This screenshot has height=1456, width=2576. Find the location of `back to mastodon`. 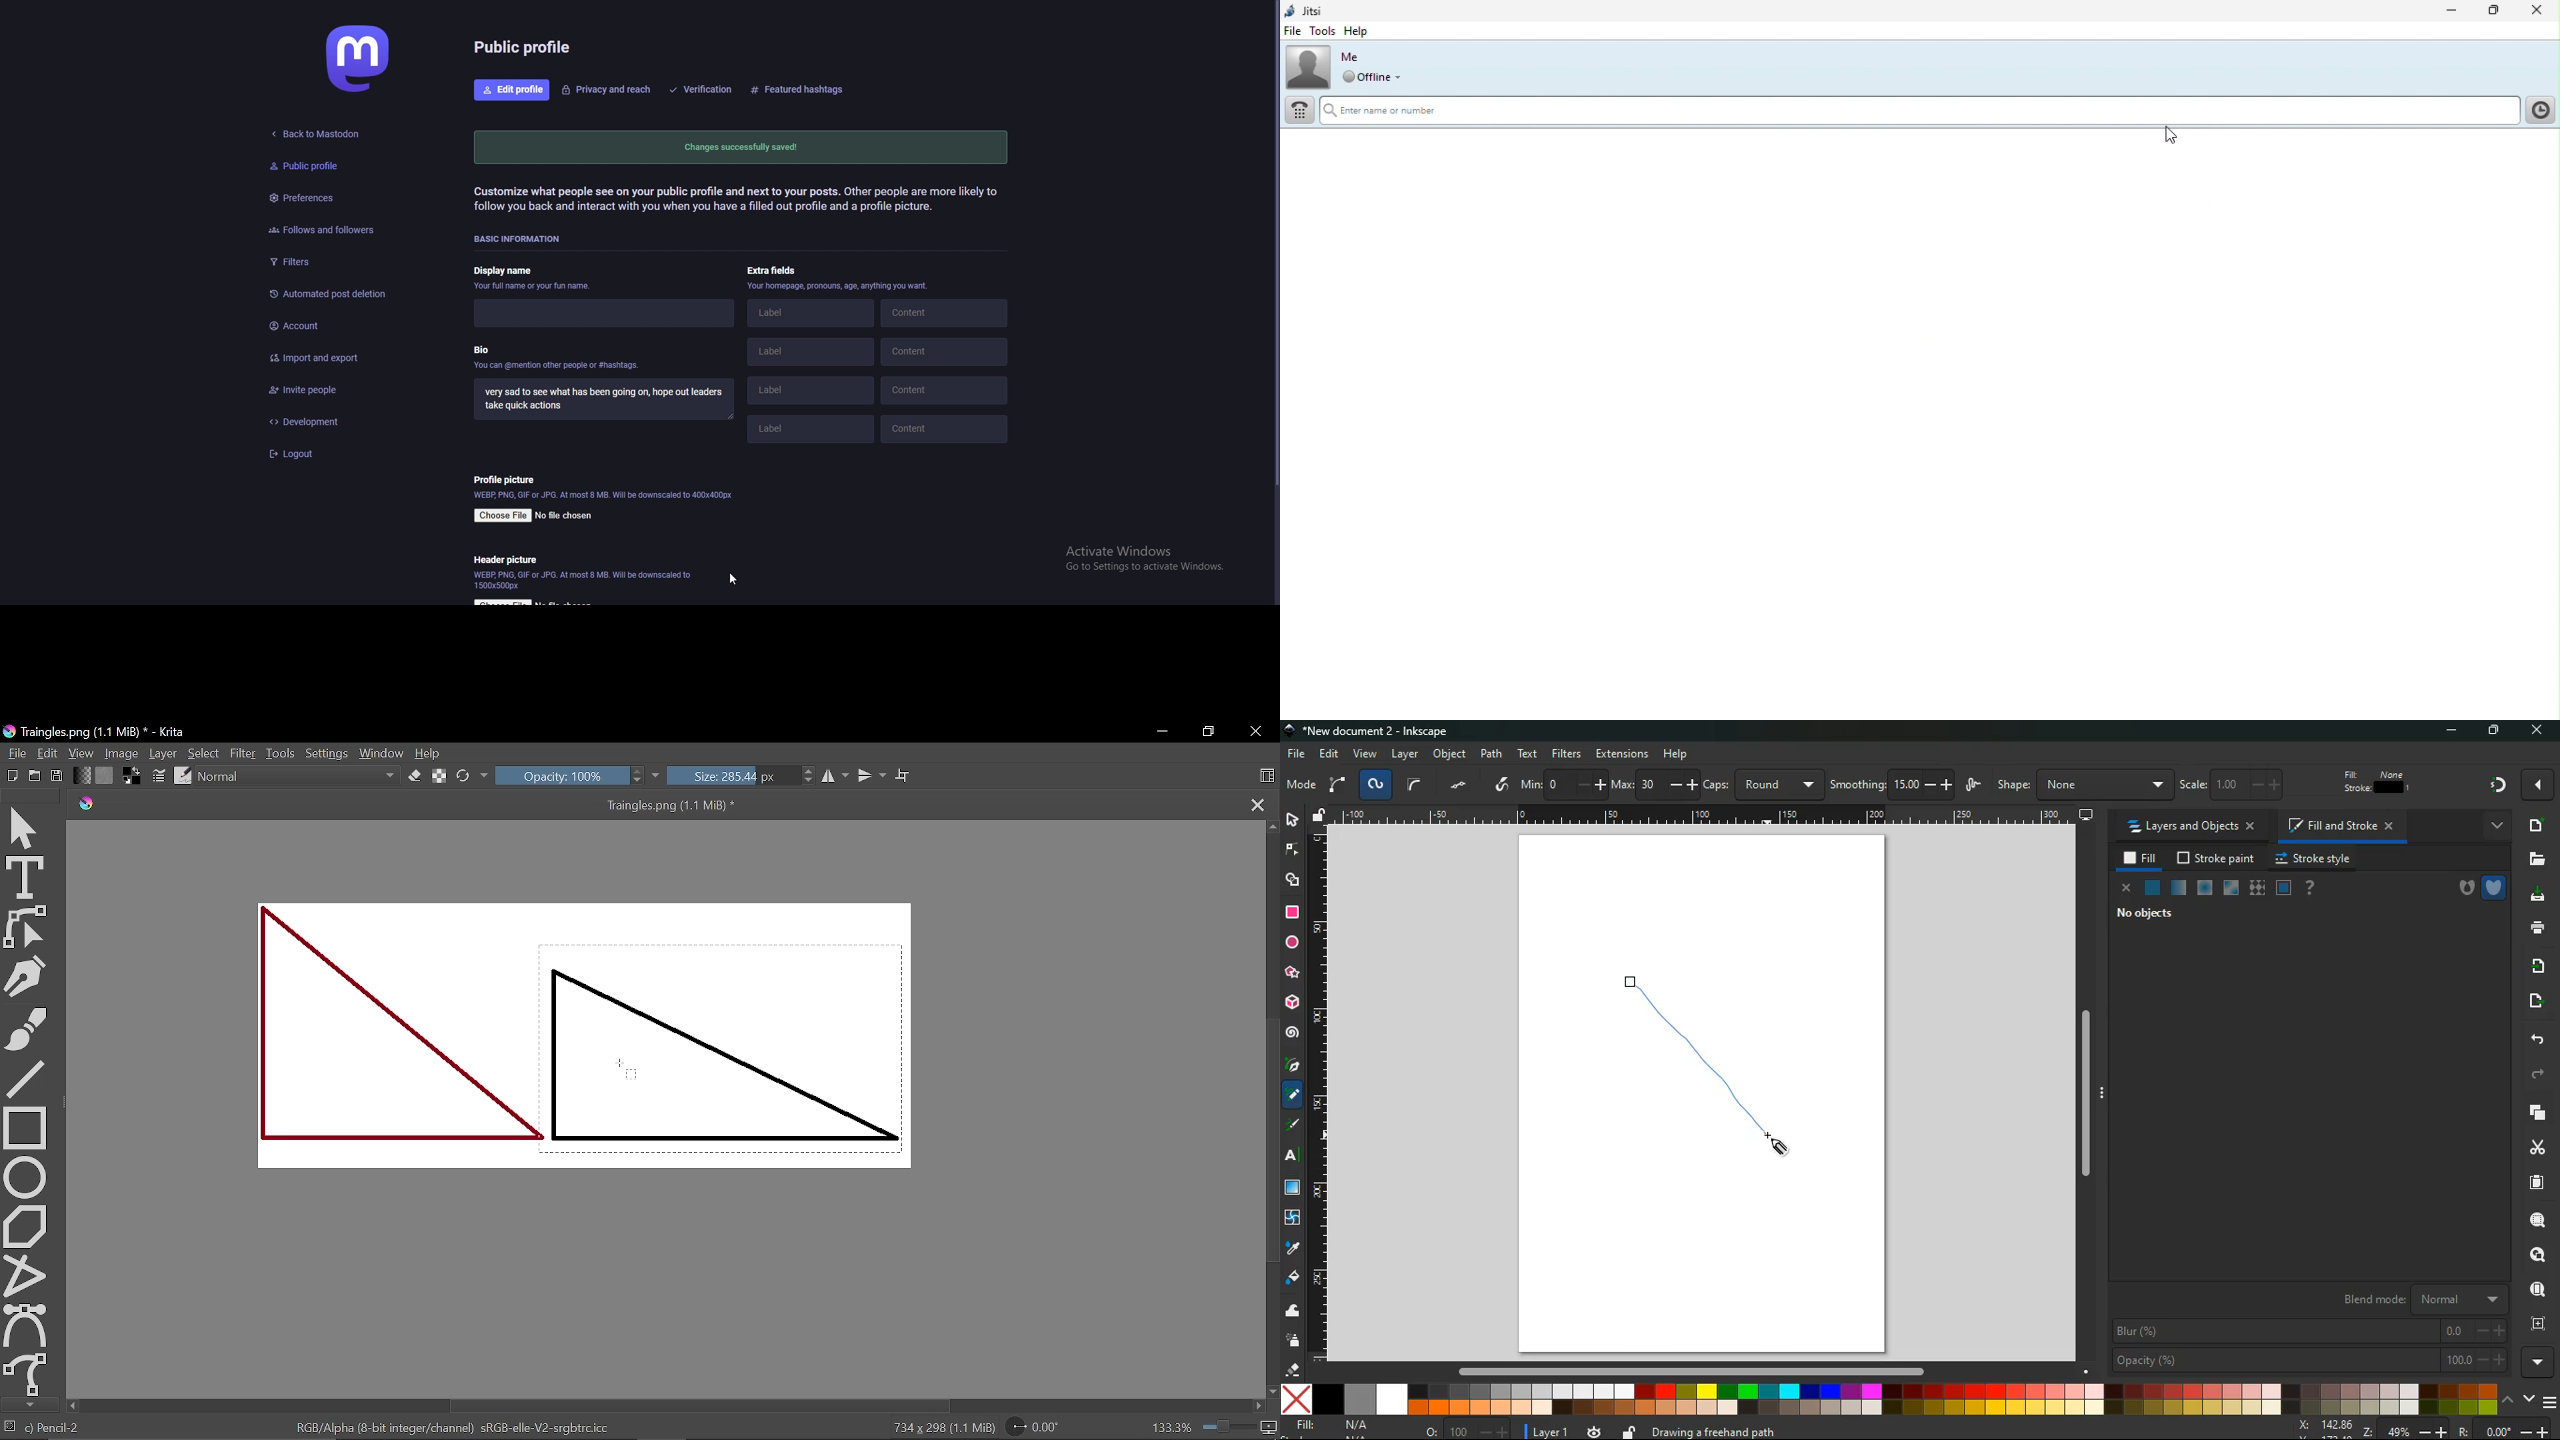

back to mastodon is located at coordinates (317, 135).